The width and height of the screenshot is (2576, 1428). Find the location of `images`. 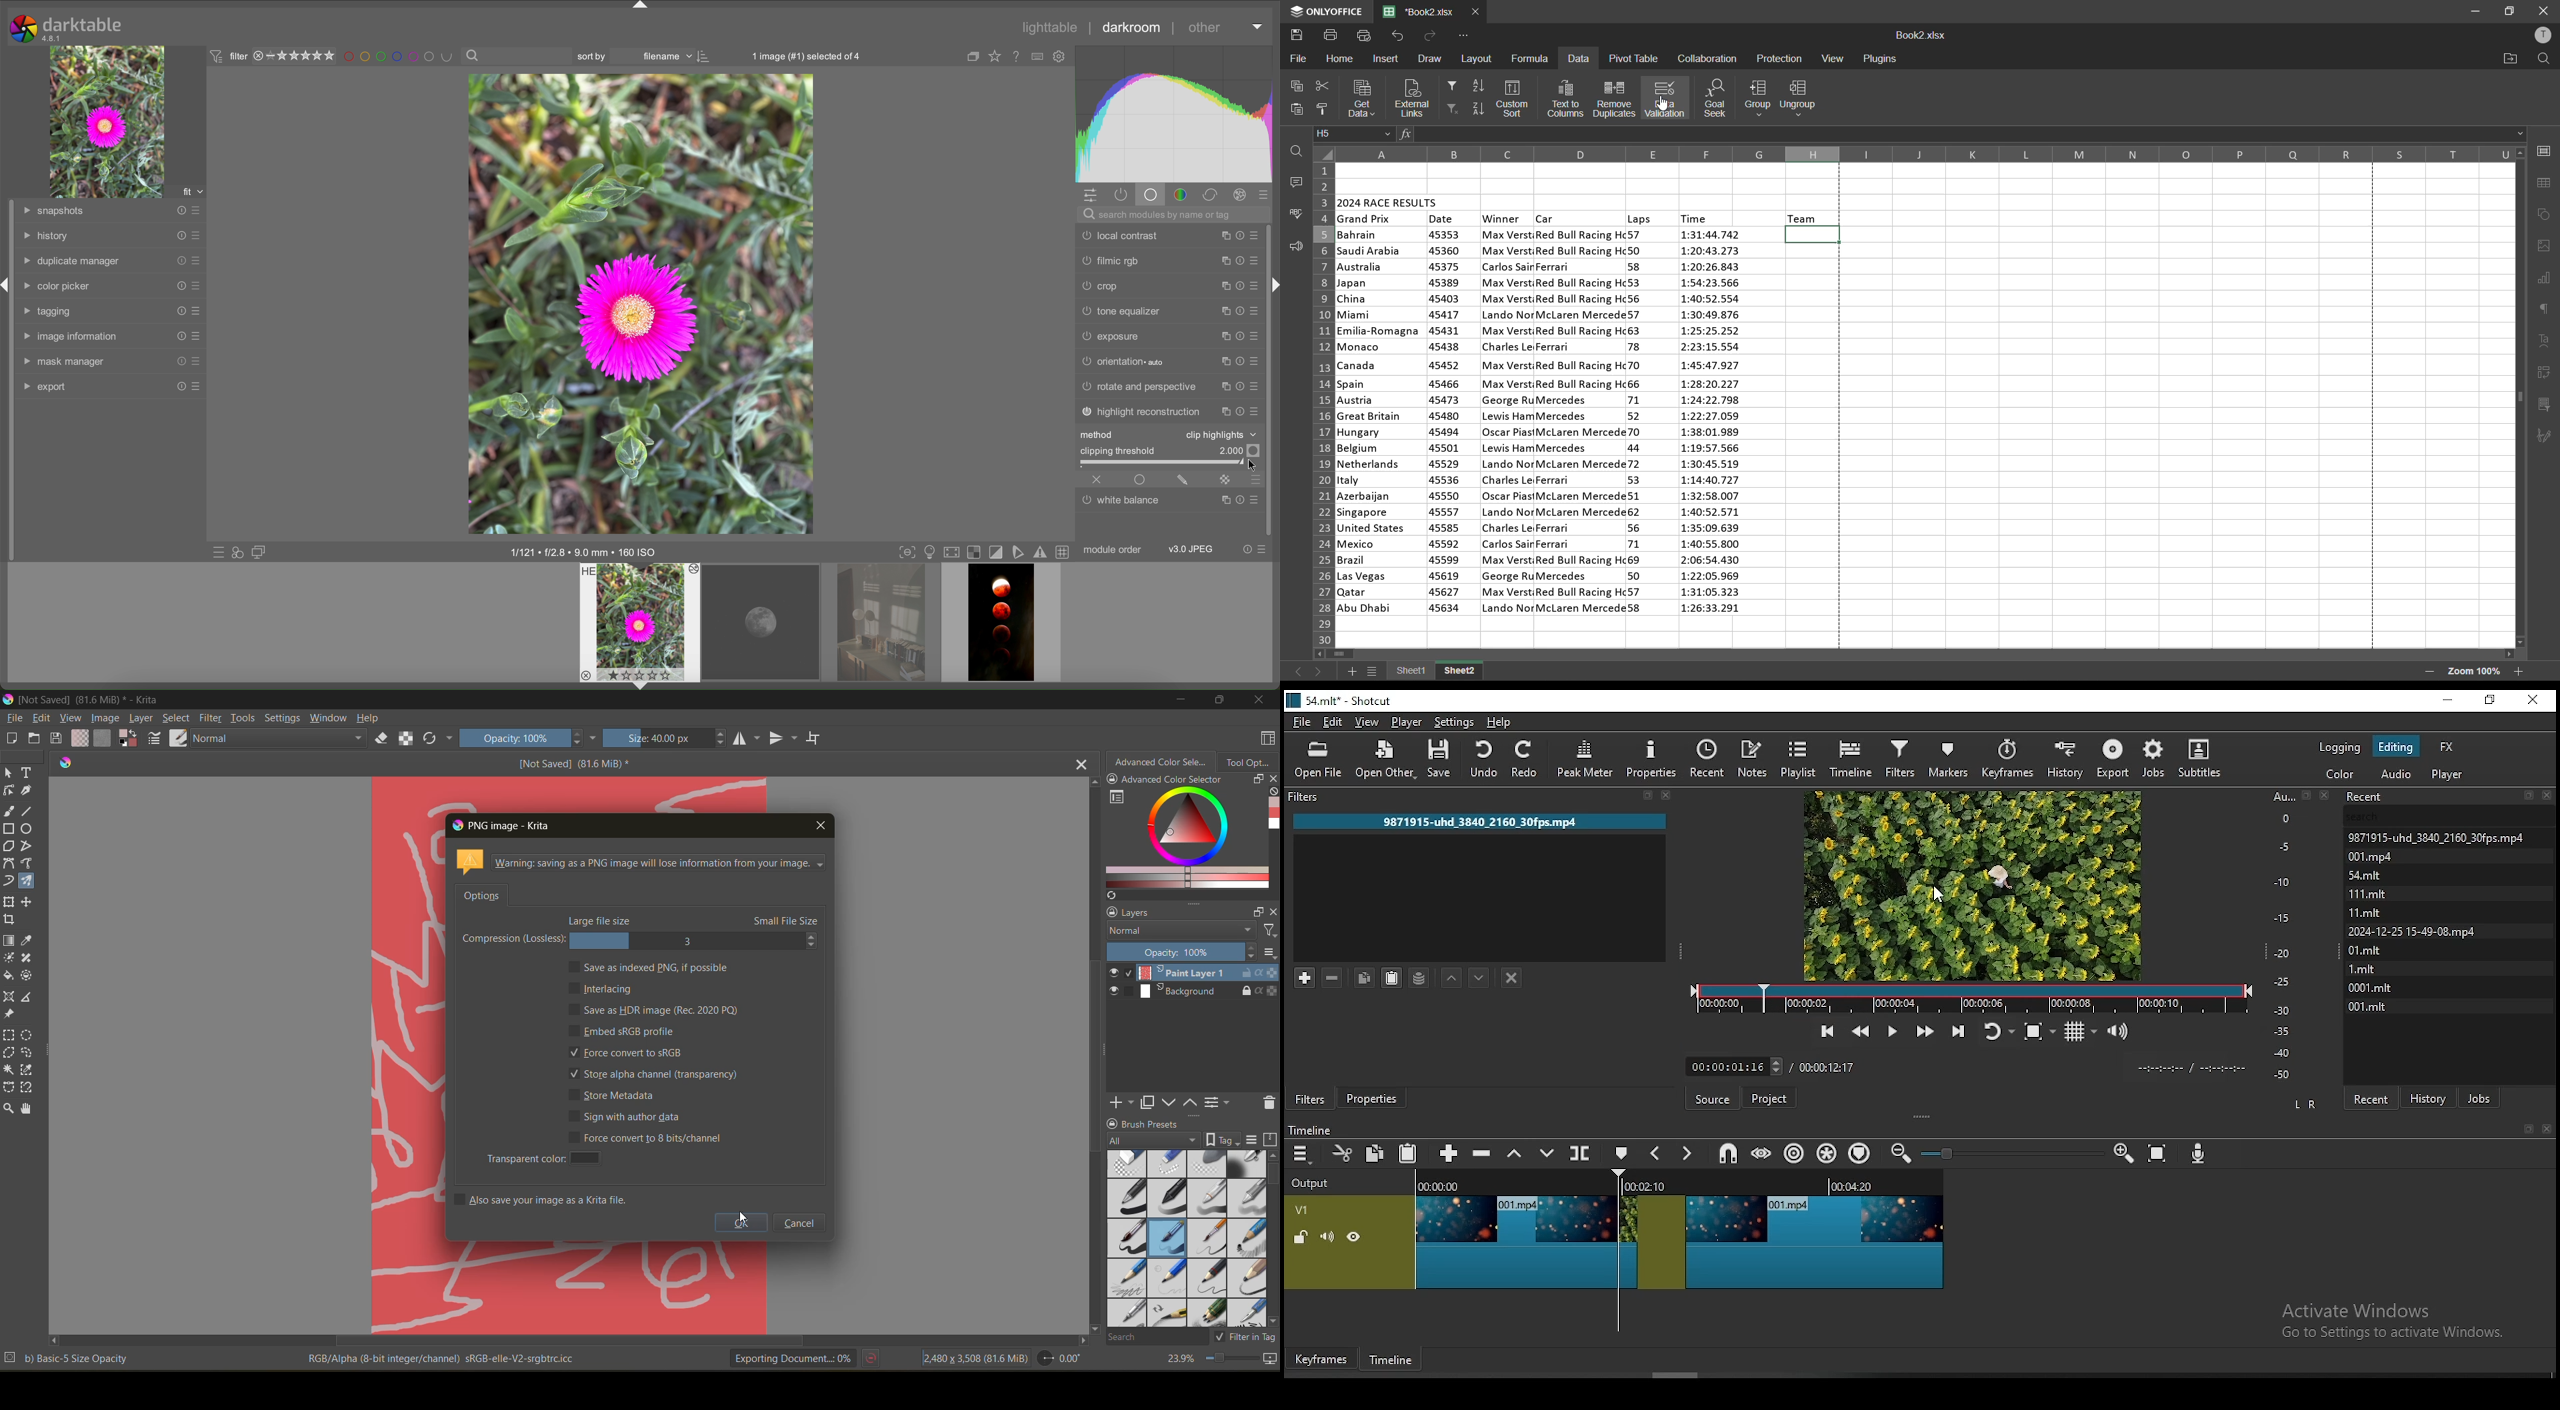

images is located at coordinates (2545, 246).